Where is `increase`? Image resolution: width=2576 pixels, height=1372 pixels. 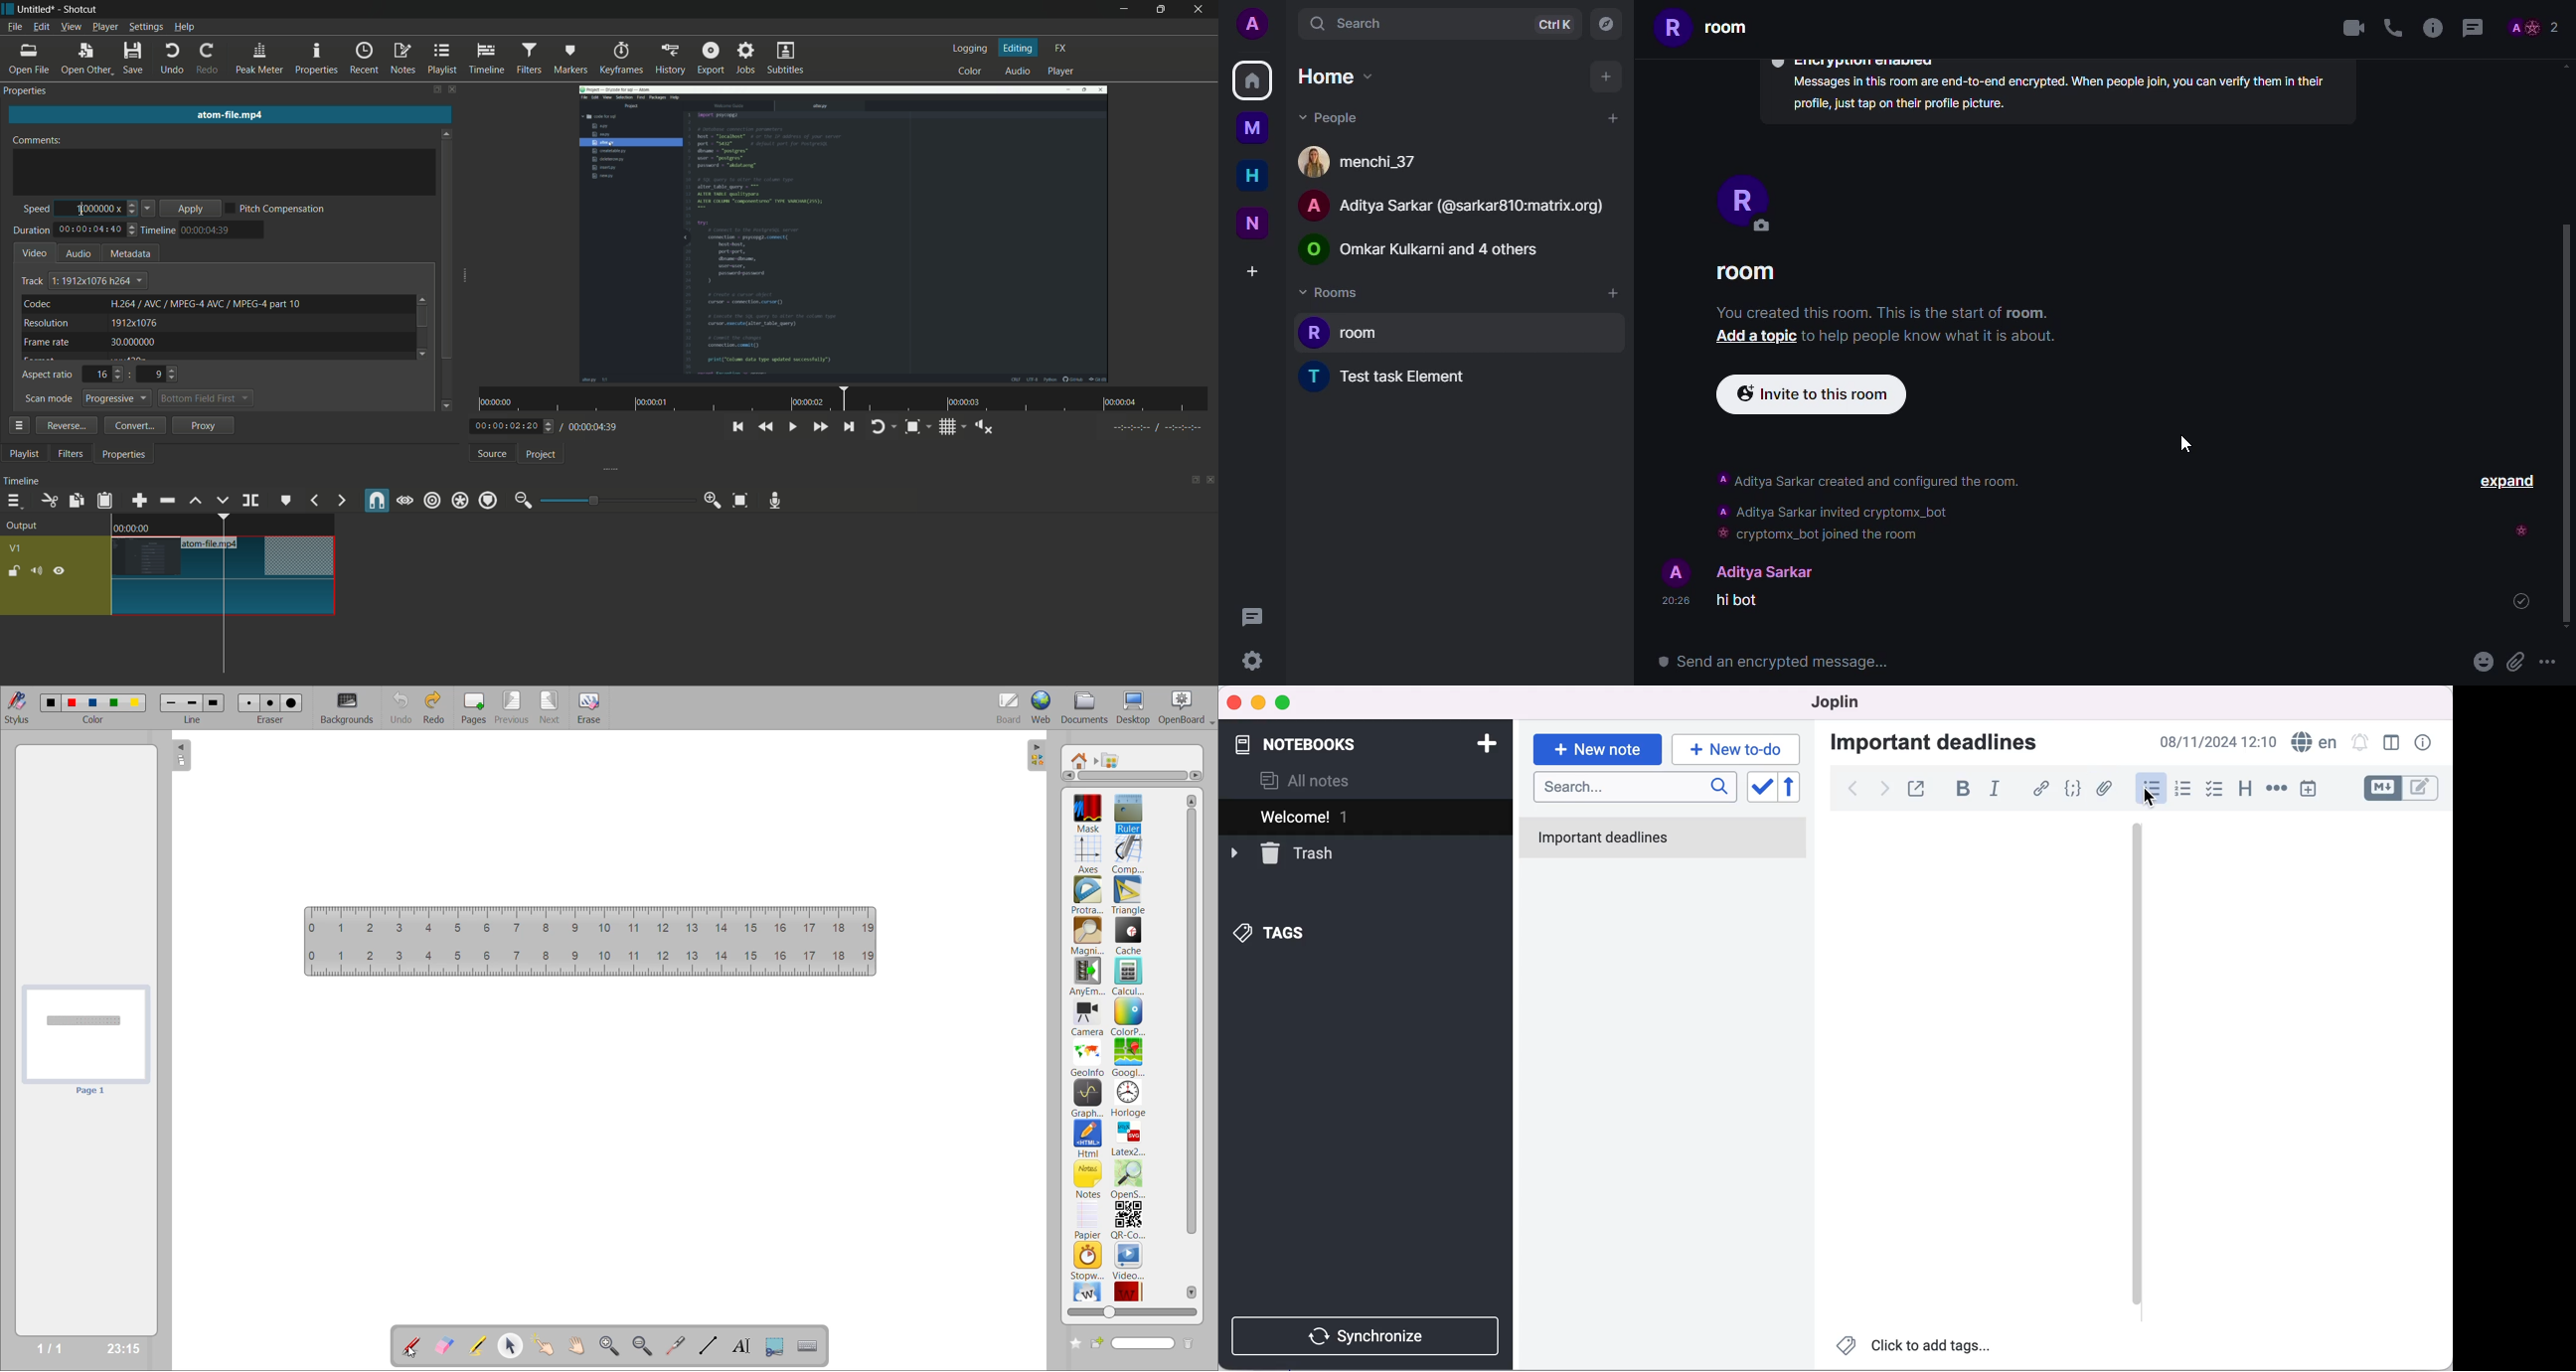
increase is located at coordinates (134, 203).